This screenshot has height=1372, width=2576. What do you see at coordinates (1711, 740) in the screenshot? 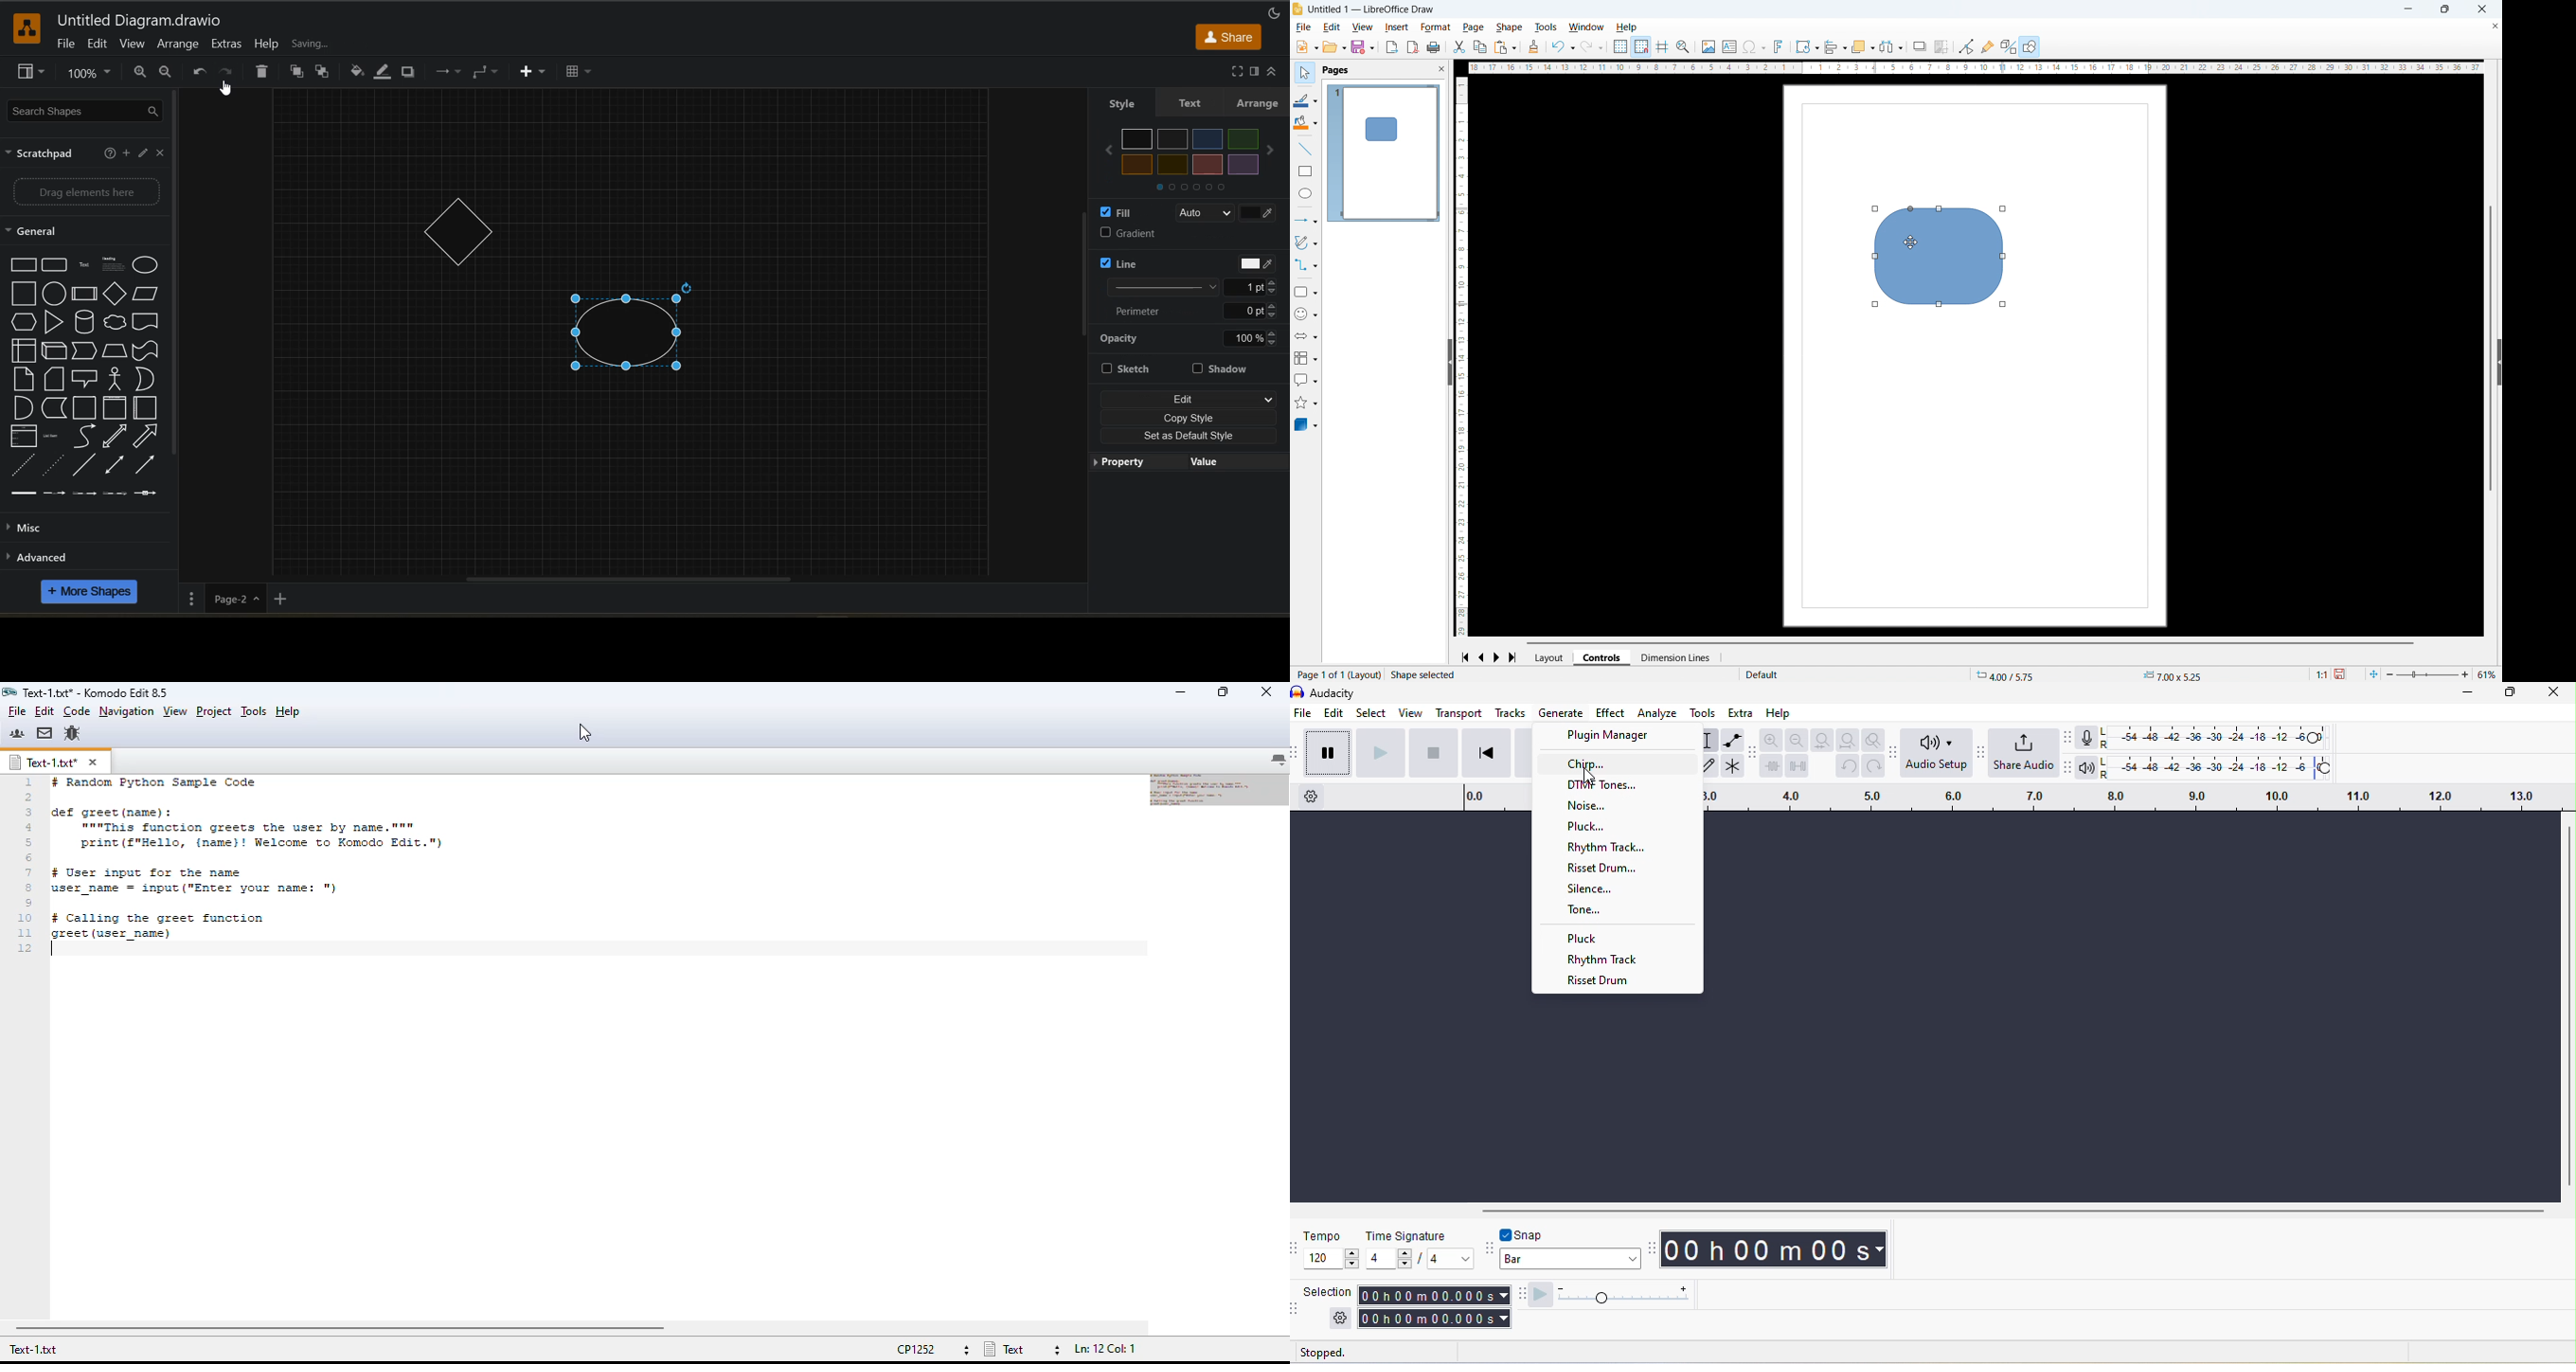
I see `selection tool` at bounding box center [1711, 740].